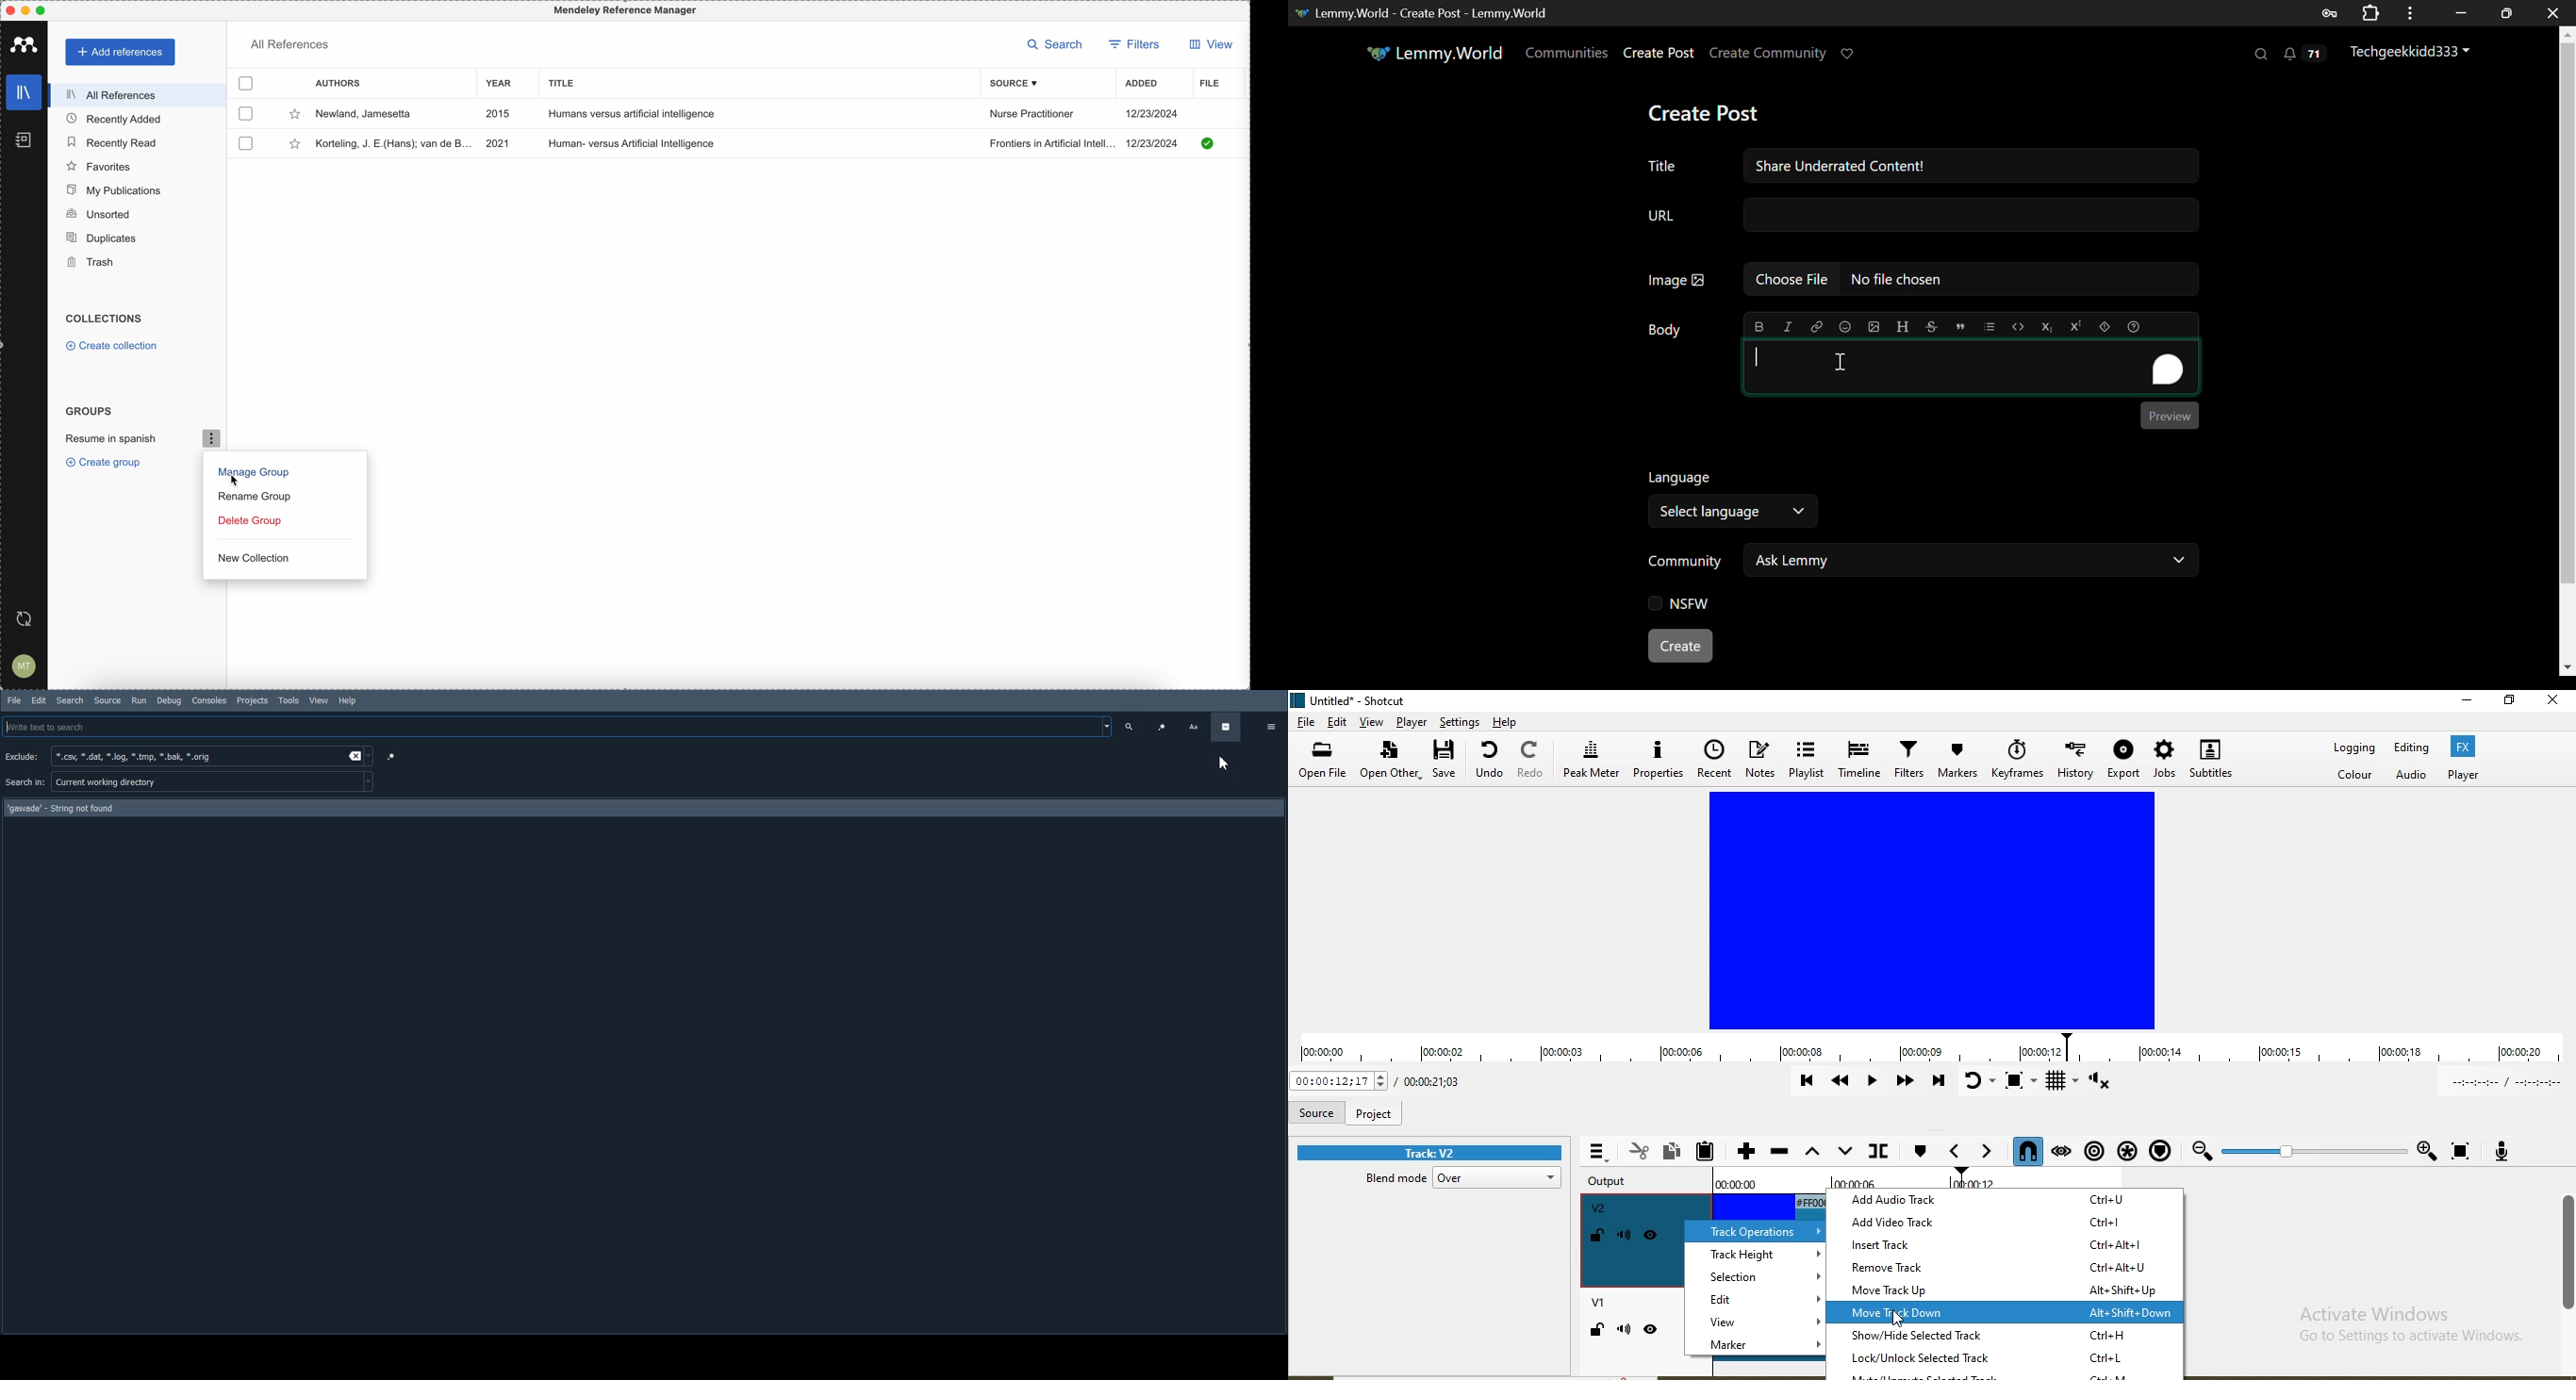  Describe the element at coordinates (1432, 1080) in the screenshot. I see `Total duration` at that location.